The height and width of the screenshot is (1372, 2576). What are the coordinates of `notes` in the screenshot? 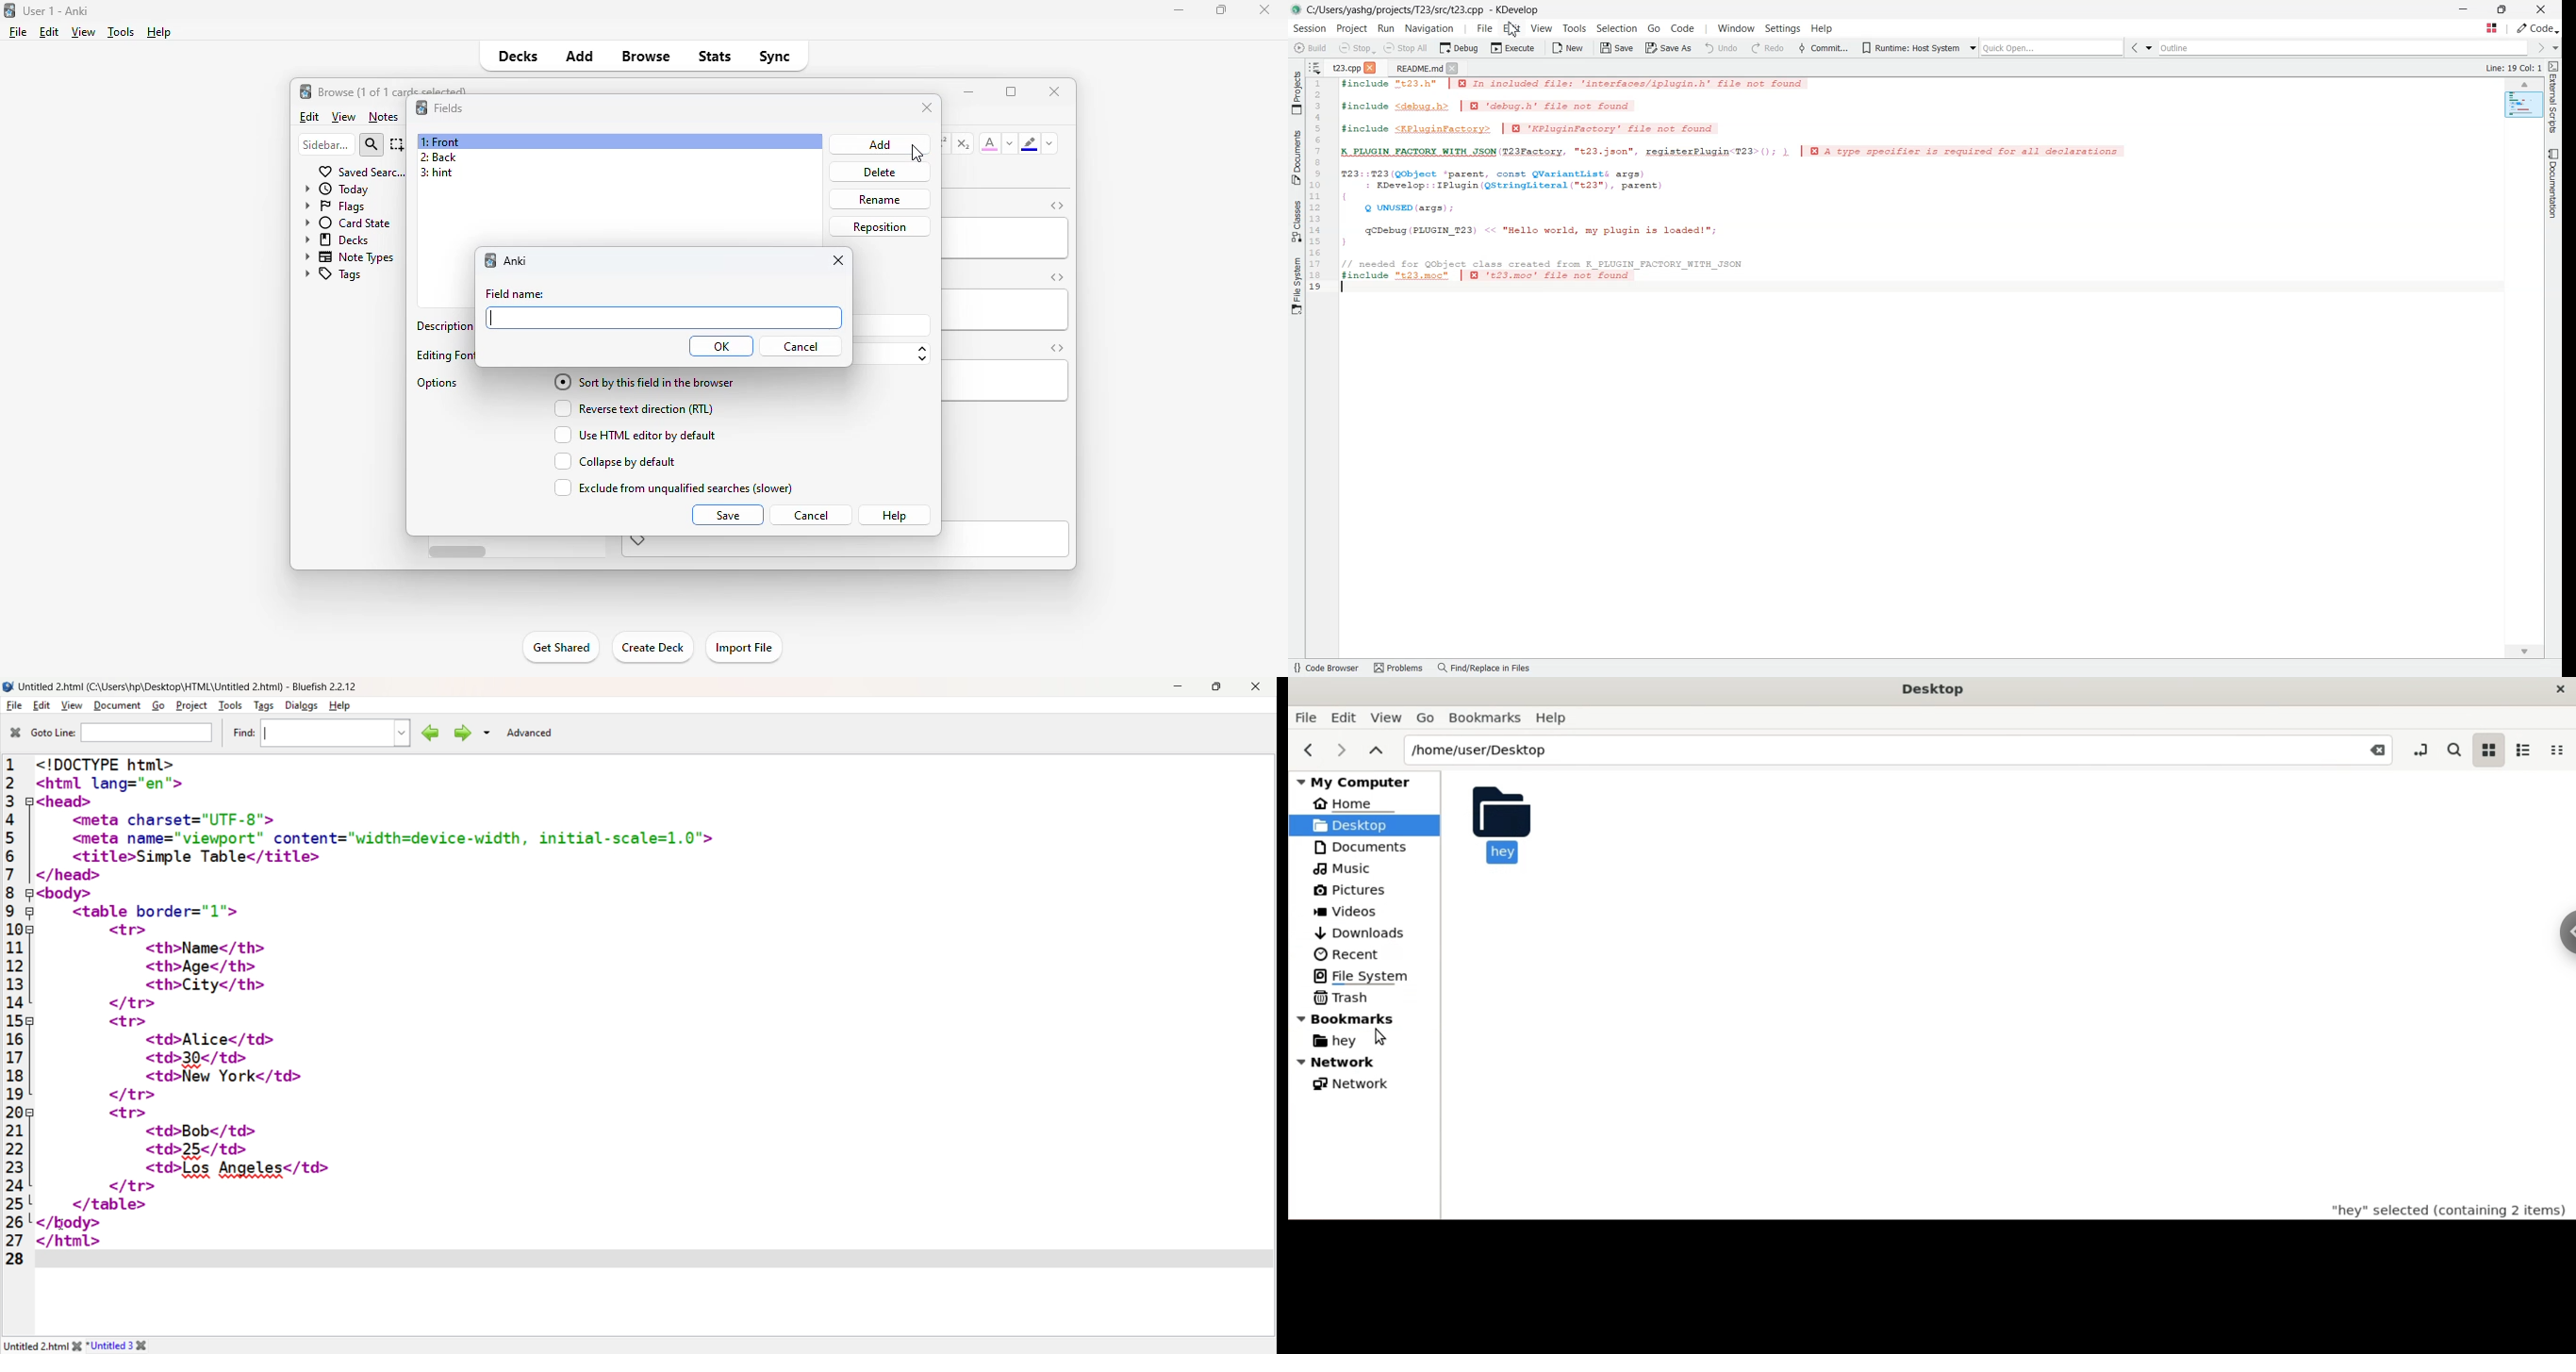 It's located at (383, 117).